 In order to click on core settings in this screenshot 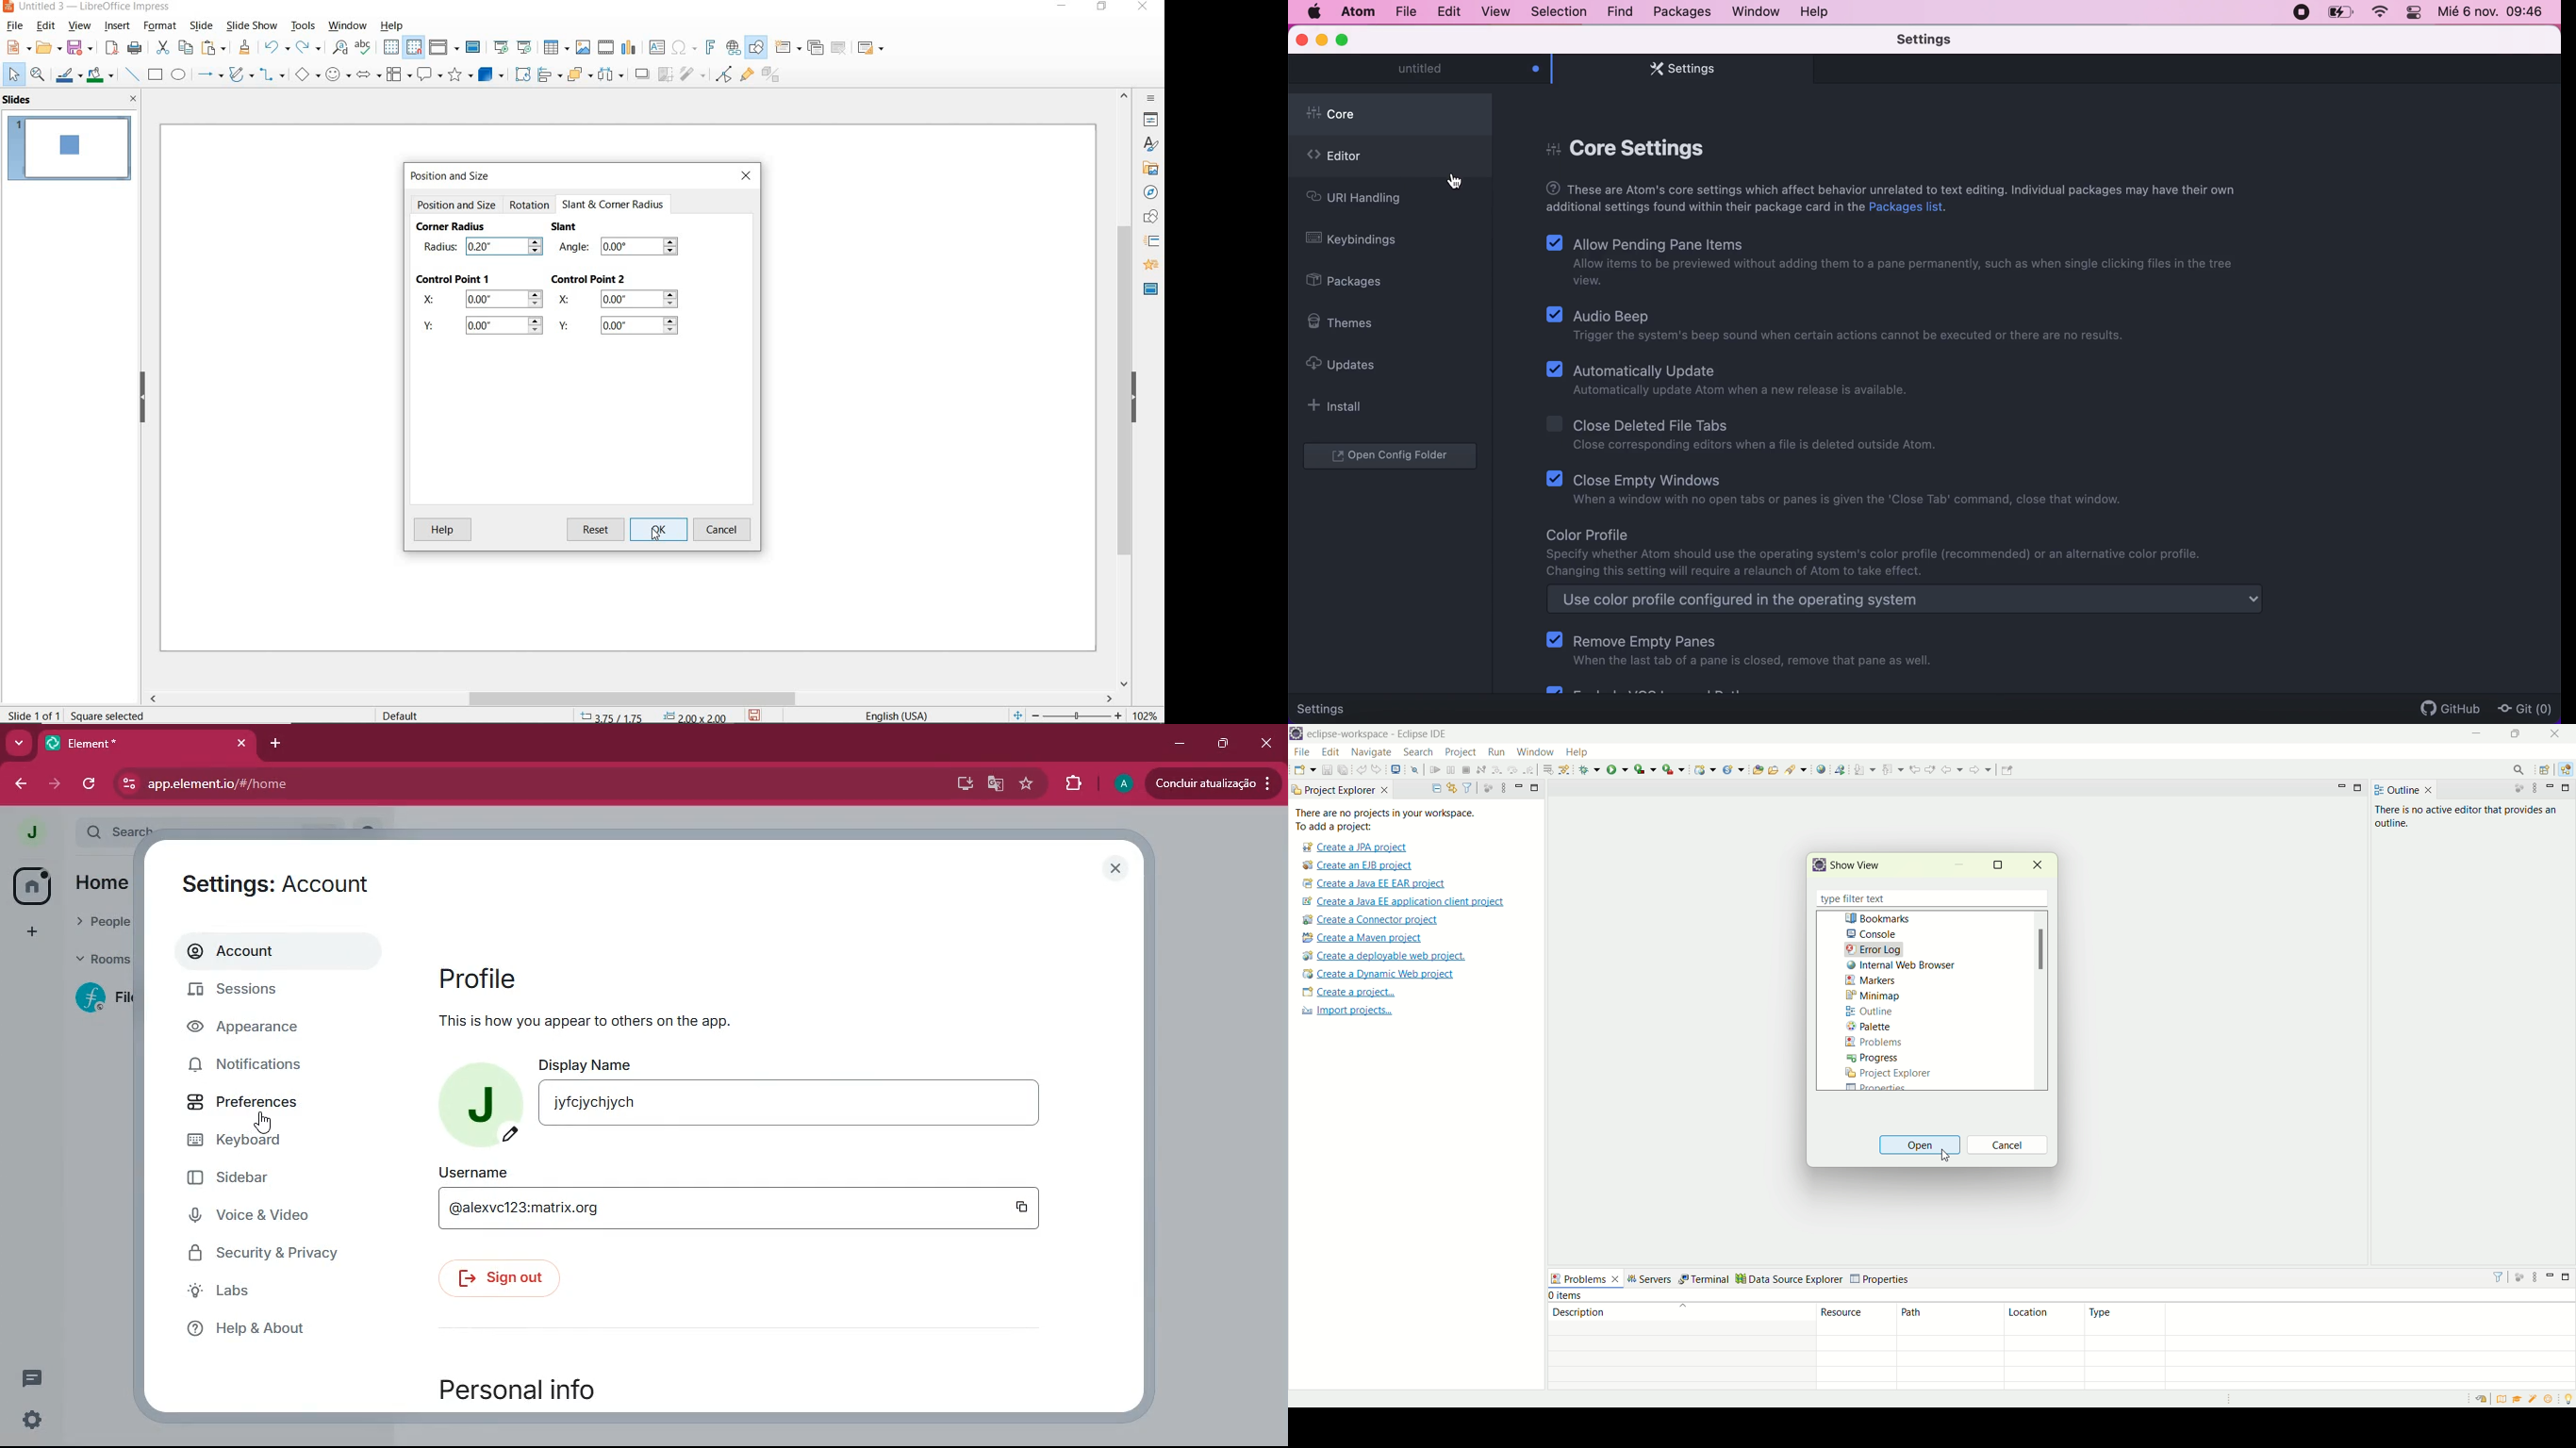, I will do `click(1634, 143)`.